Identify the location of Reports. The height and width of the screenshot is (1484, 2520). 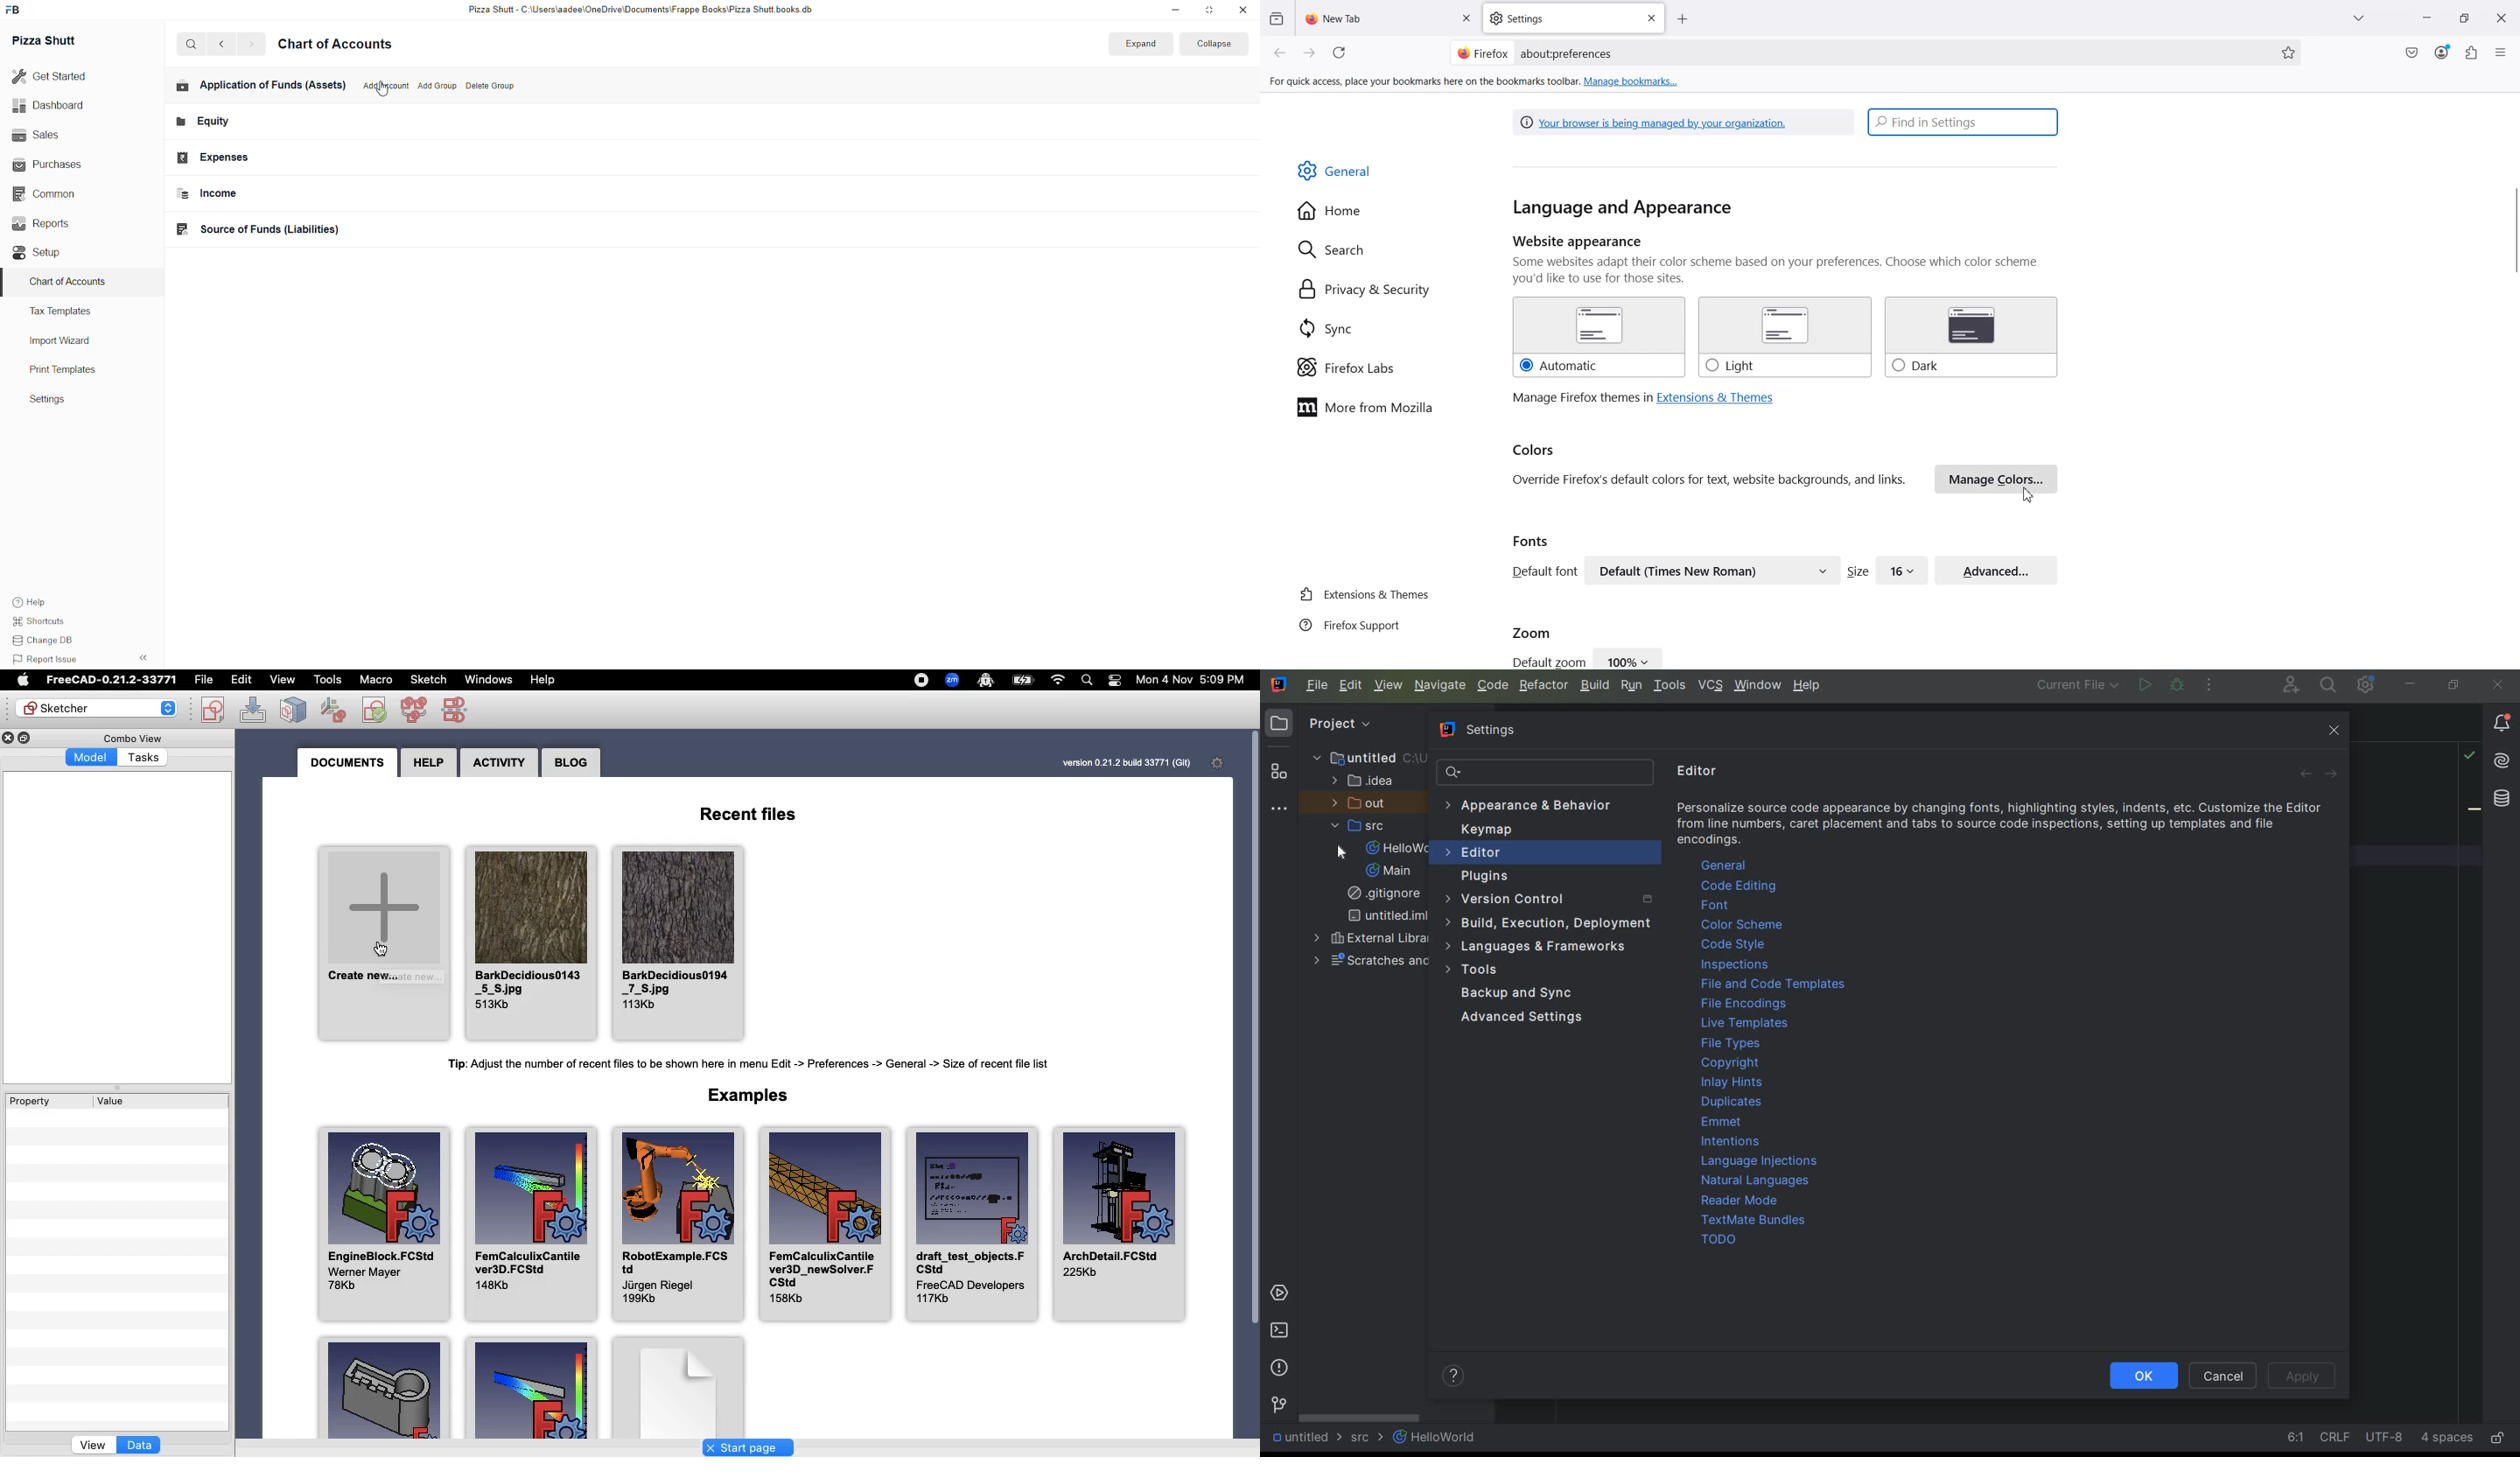
(57, 225).